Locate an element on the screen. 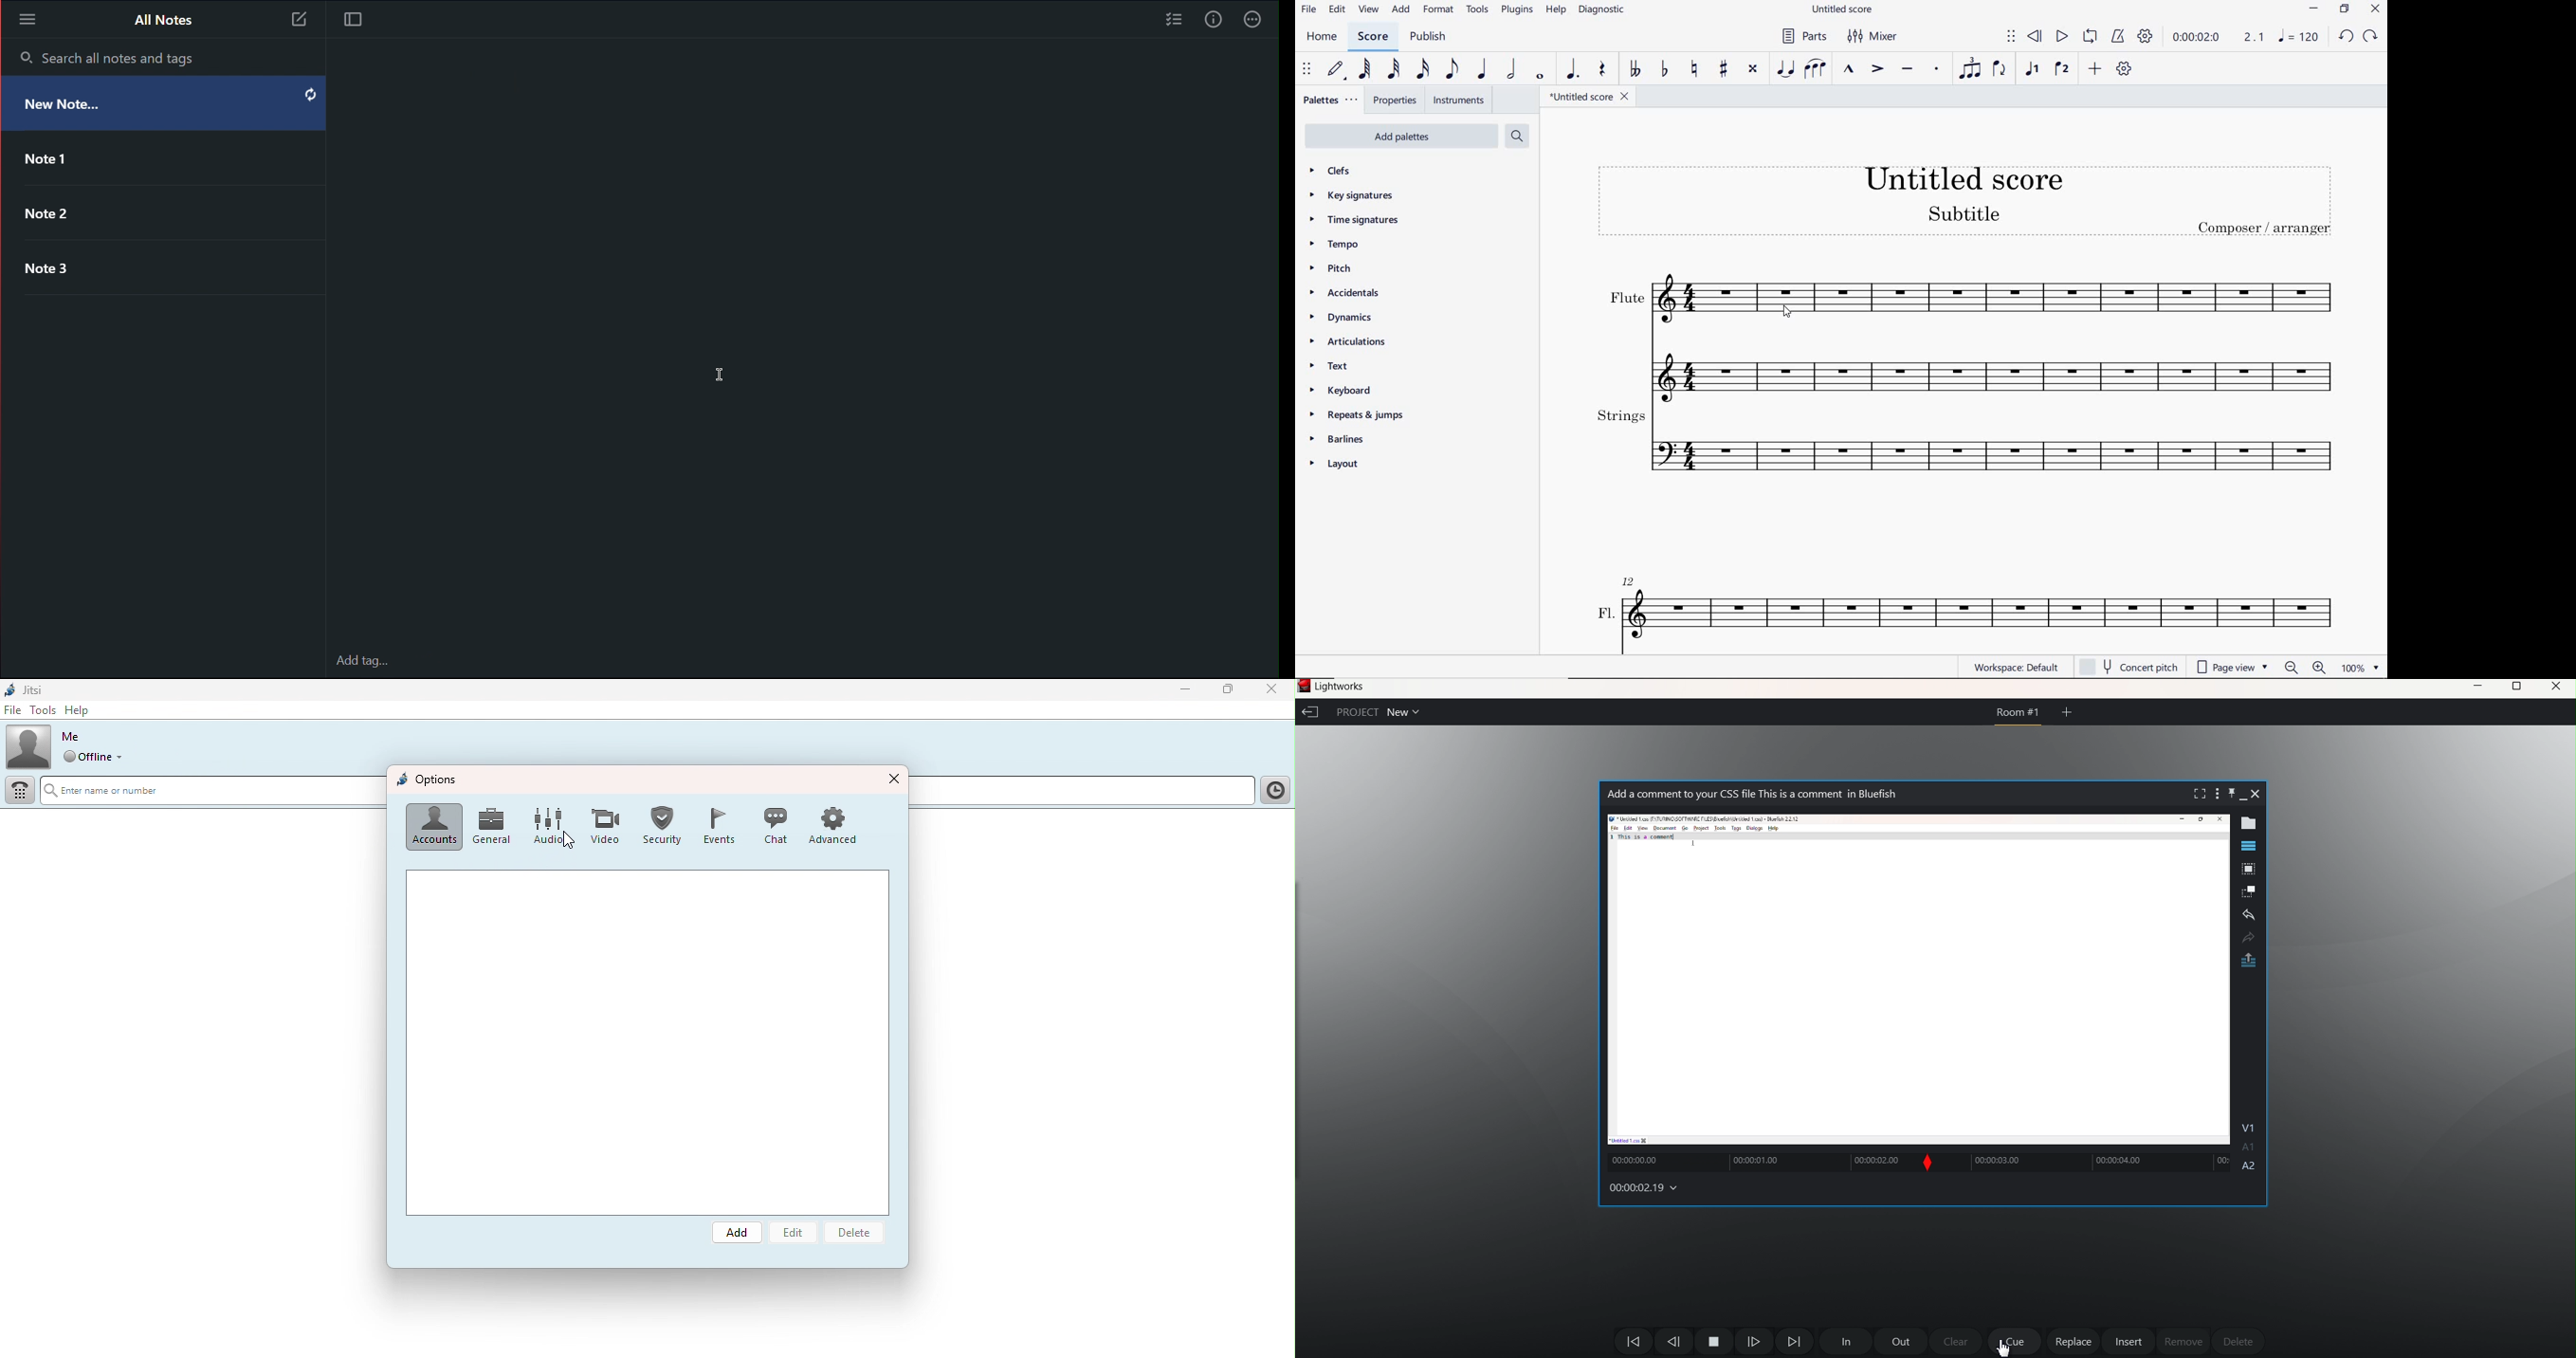 This screenshot has height=1372, width=2576. undo is located at coordinates (2249, 916).